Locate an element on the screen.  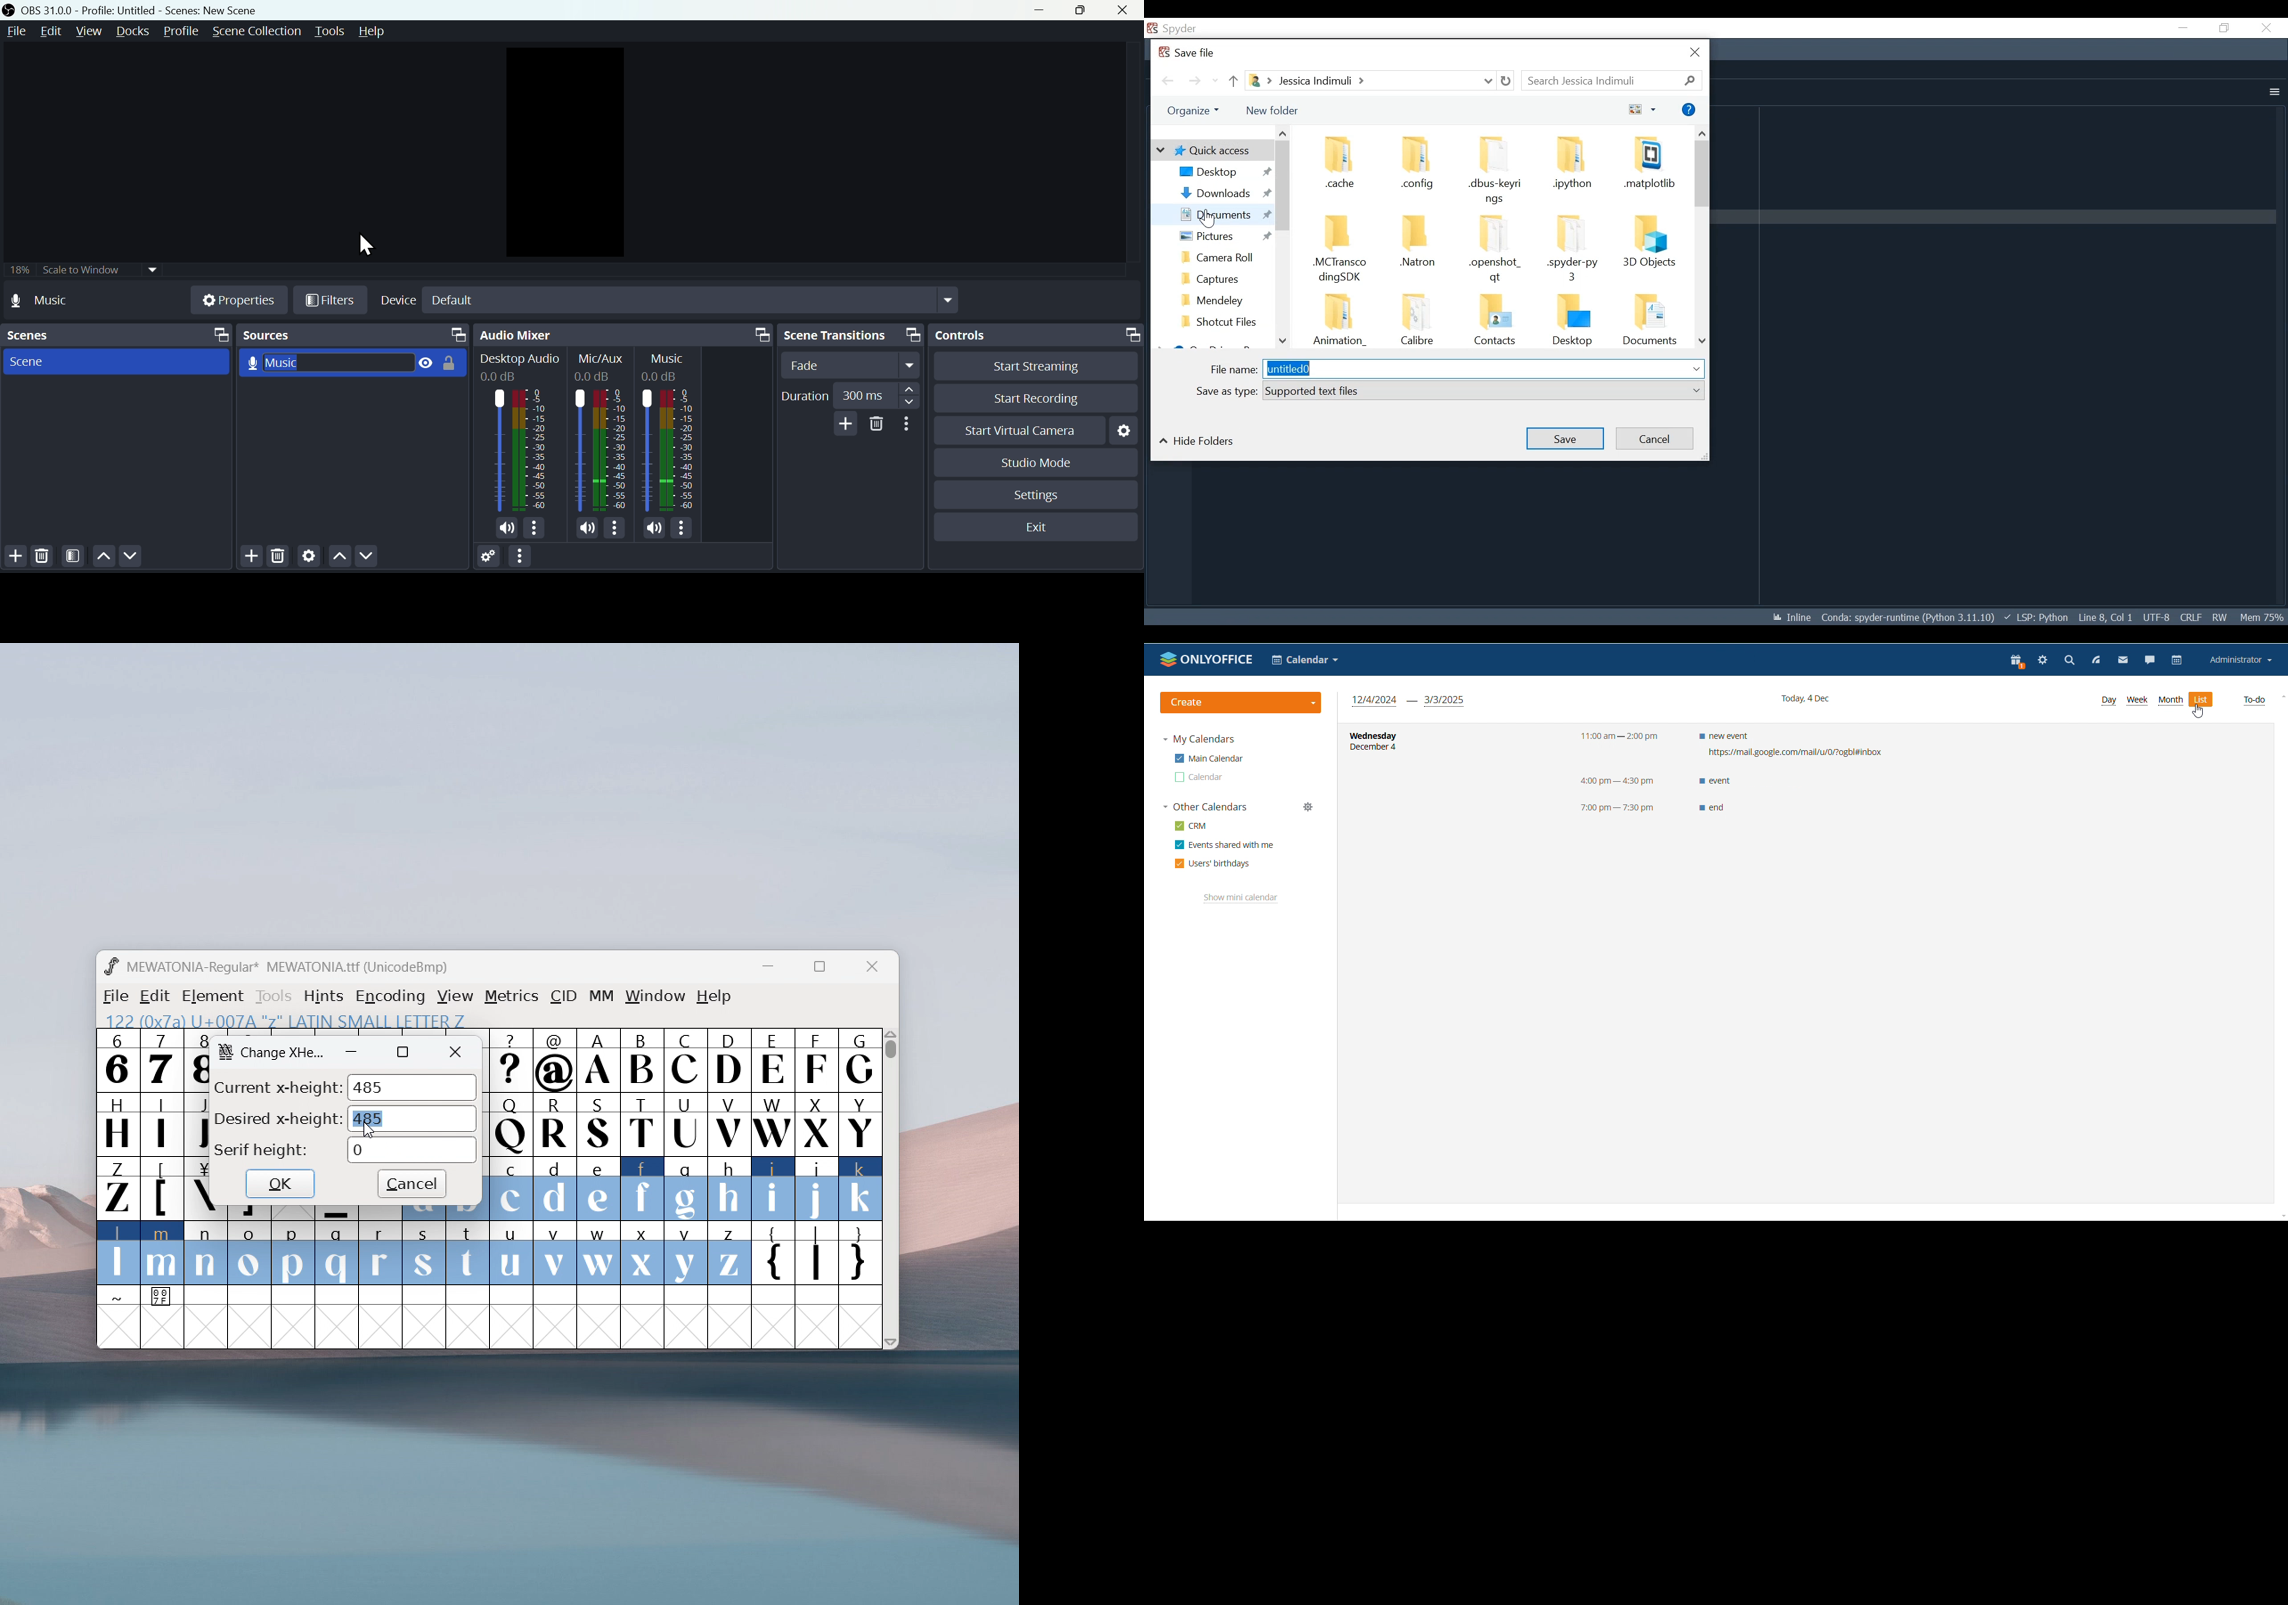
Folder is located at coordinates (1649, 168).